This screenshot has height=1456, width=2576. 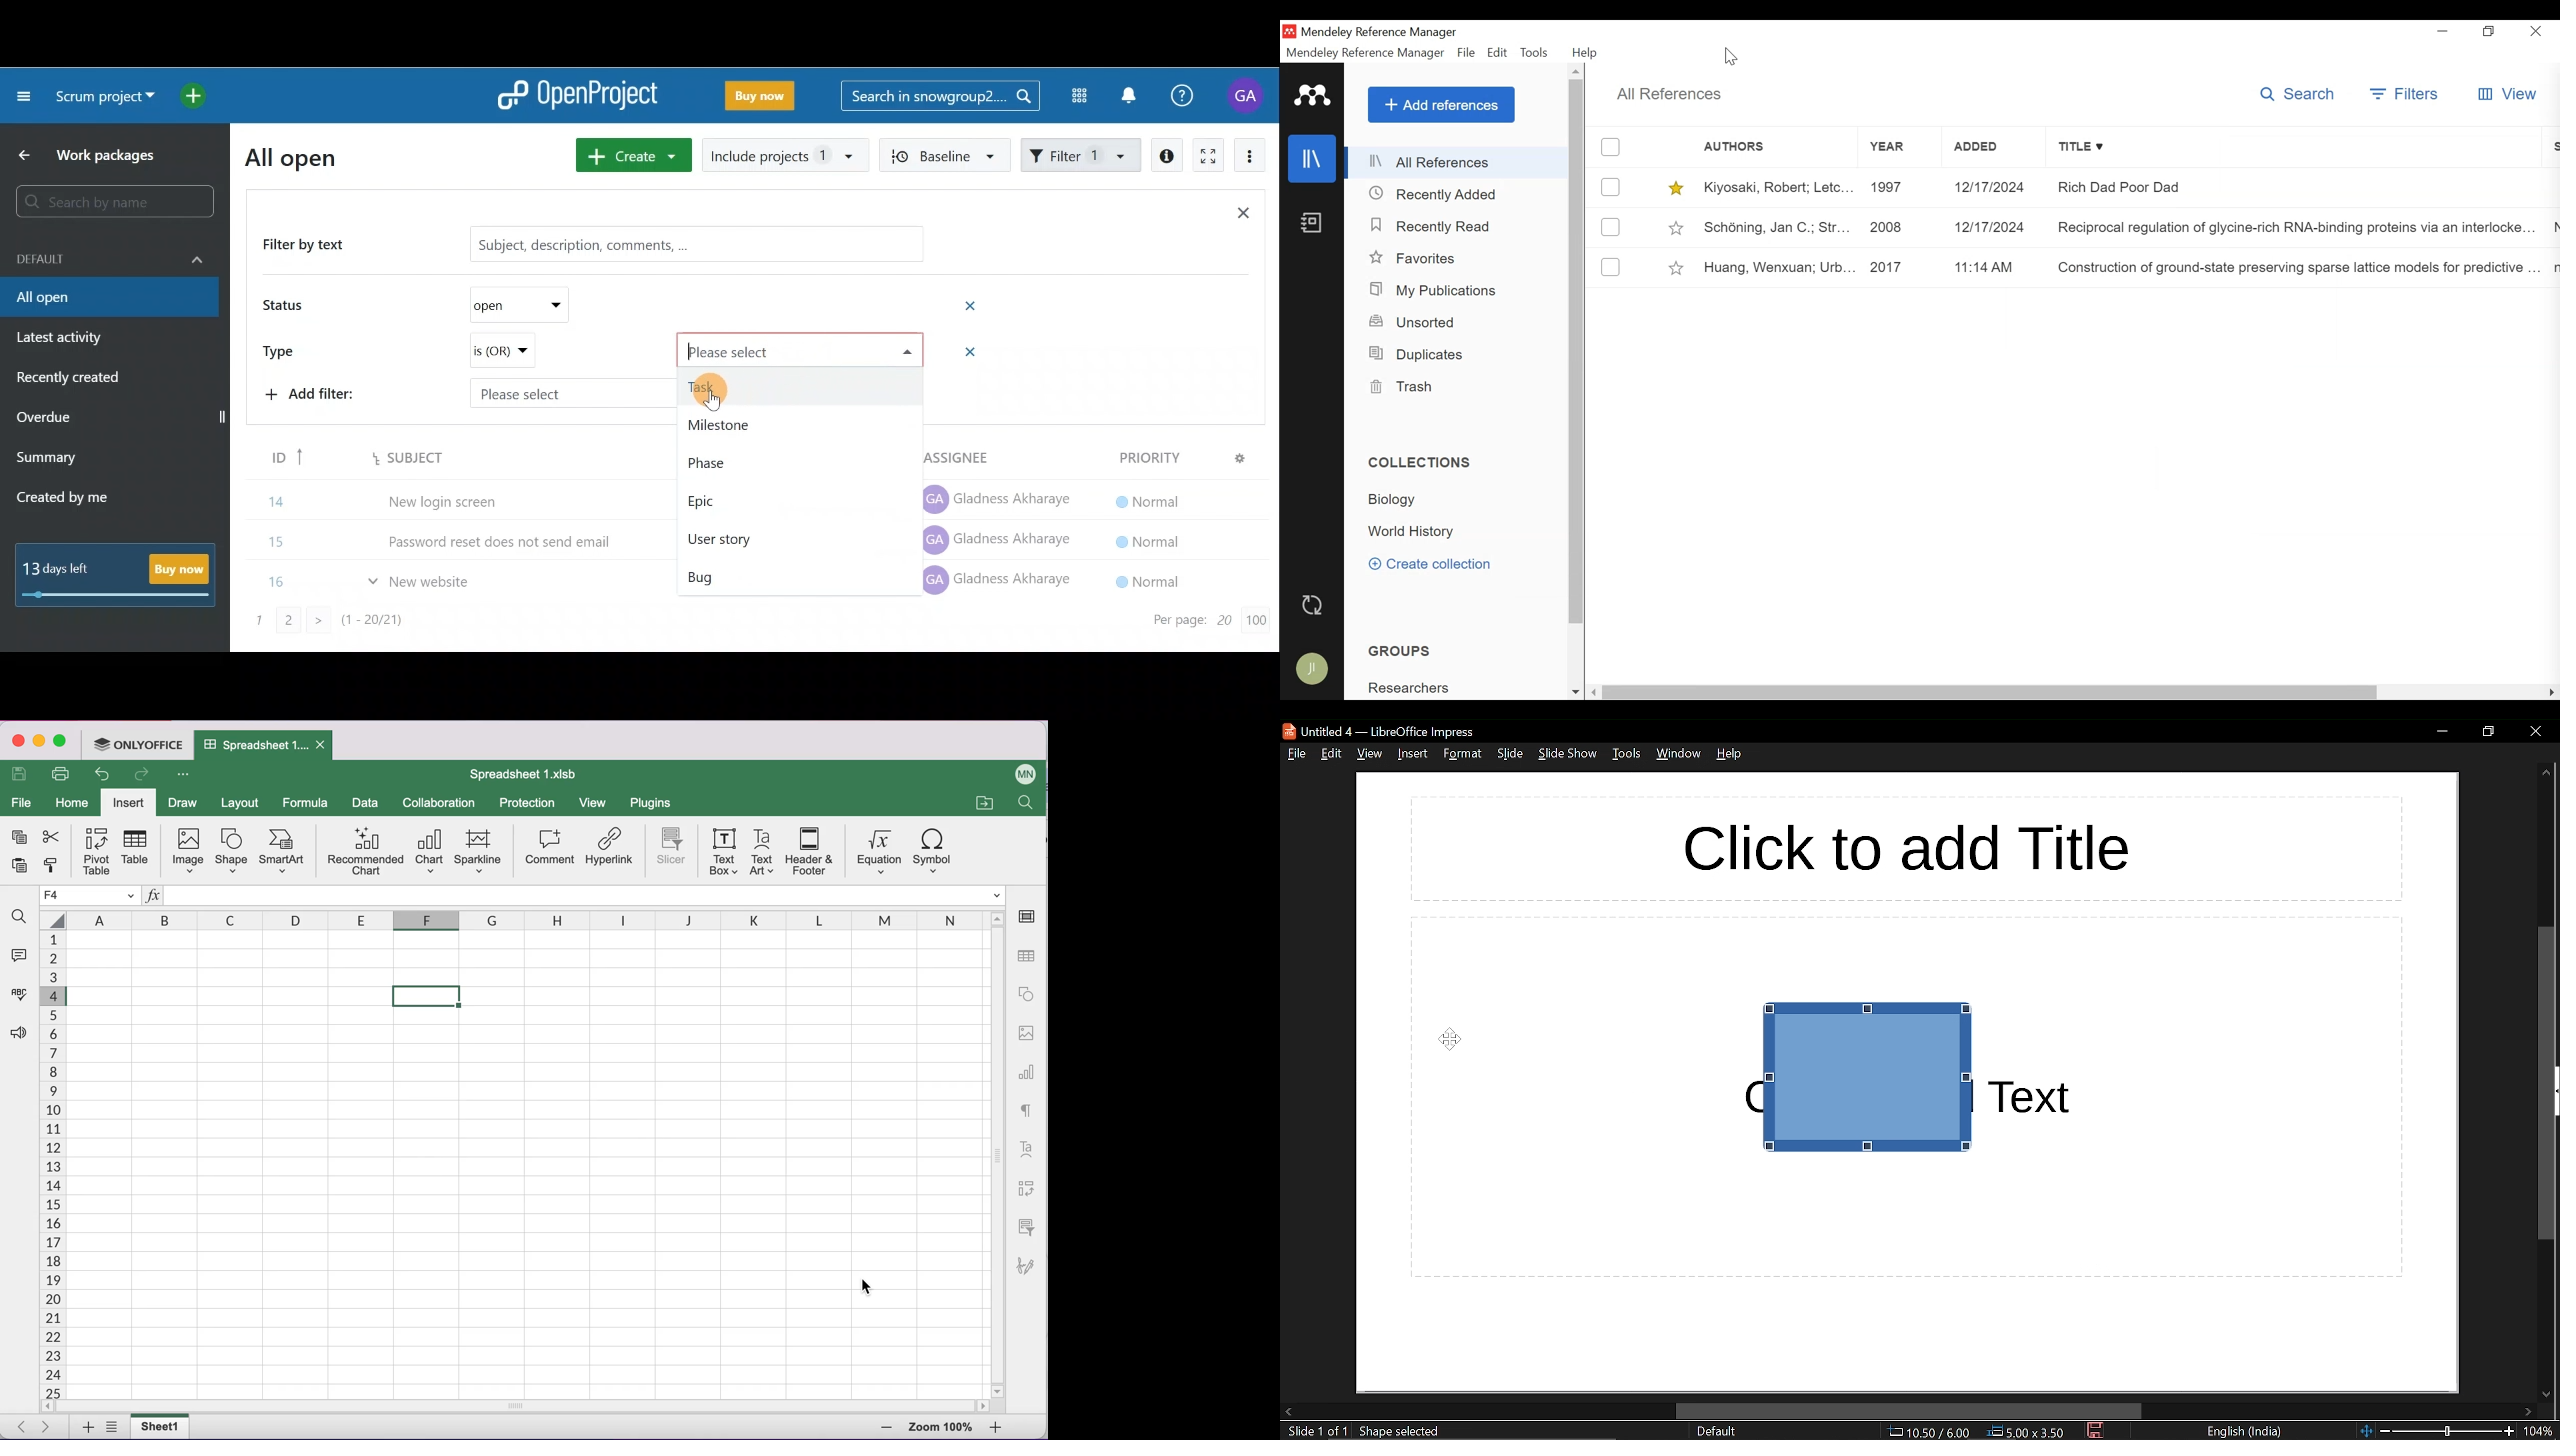 I want to click on Avatar, so click(x=1317, y=667).